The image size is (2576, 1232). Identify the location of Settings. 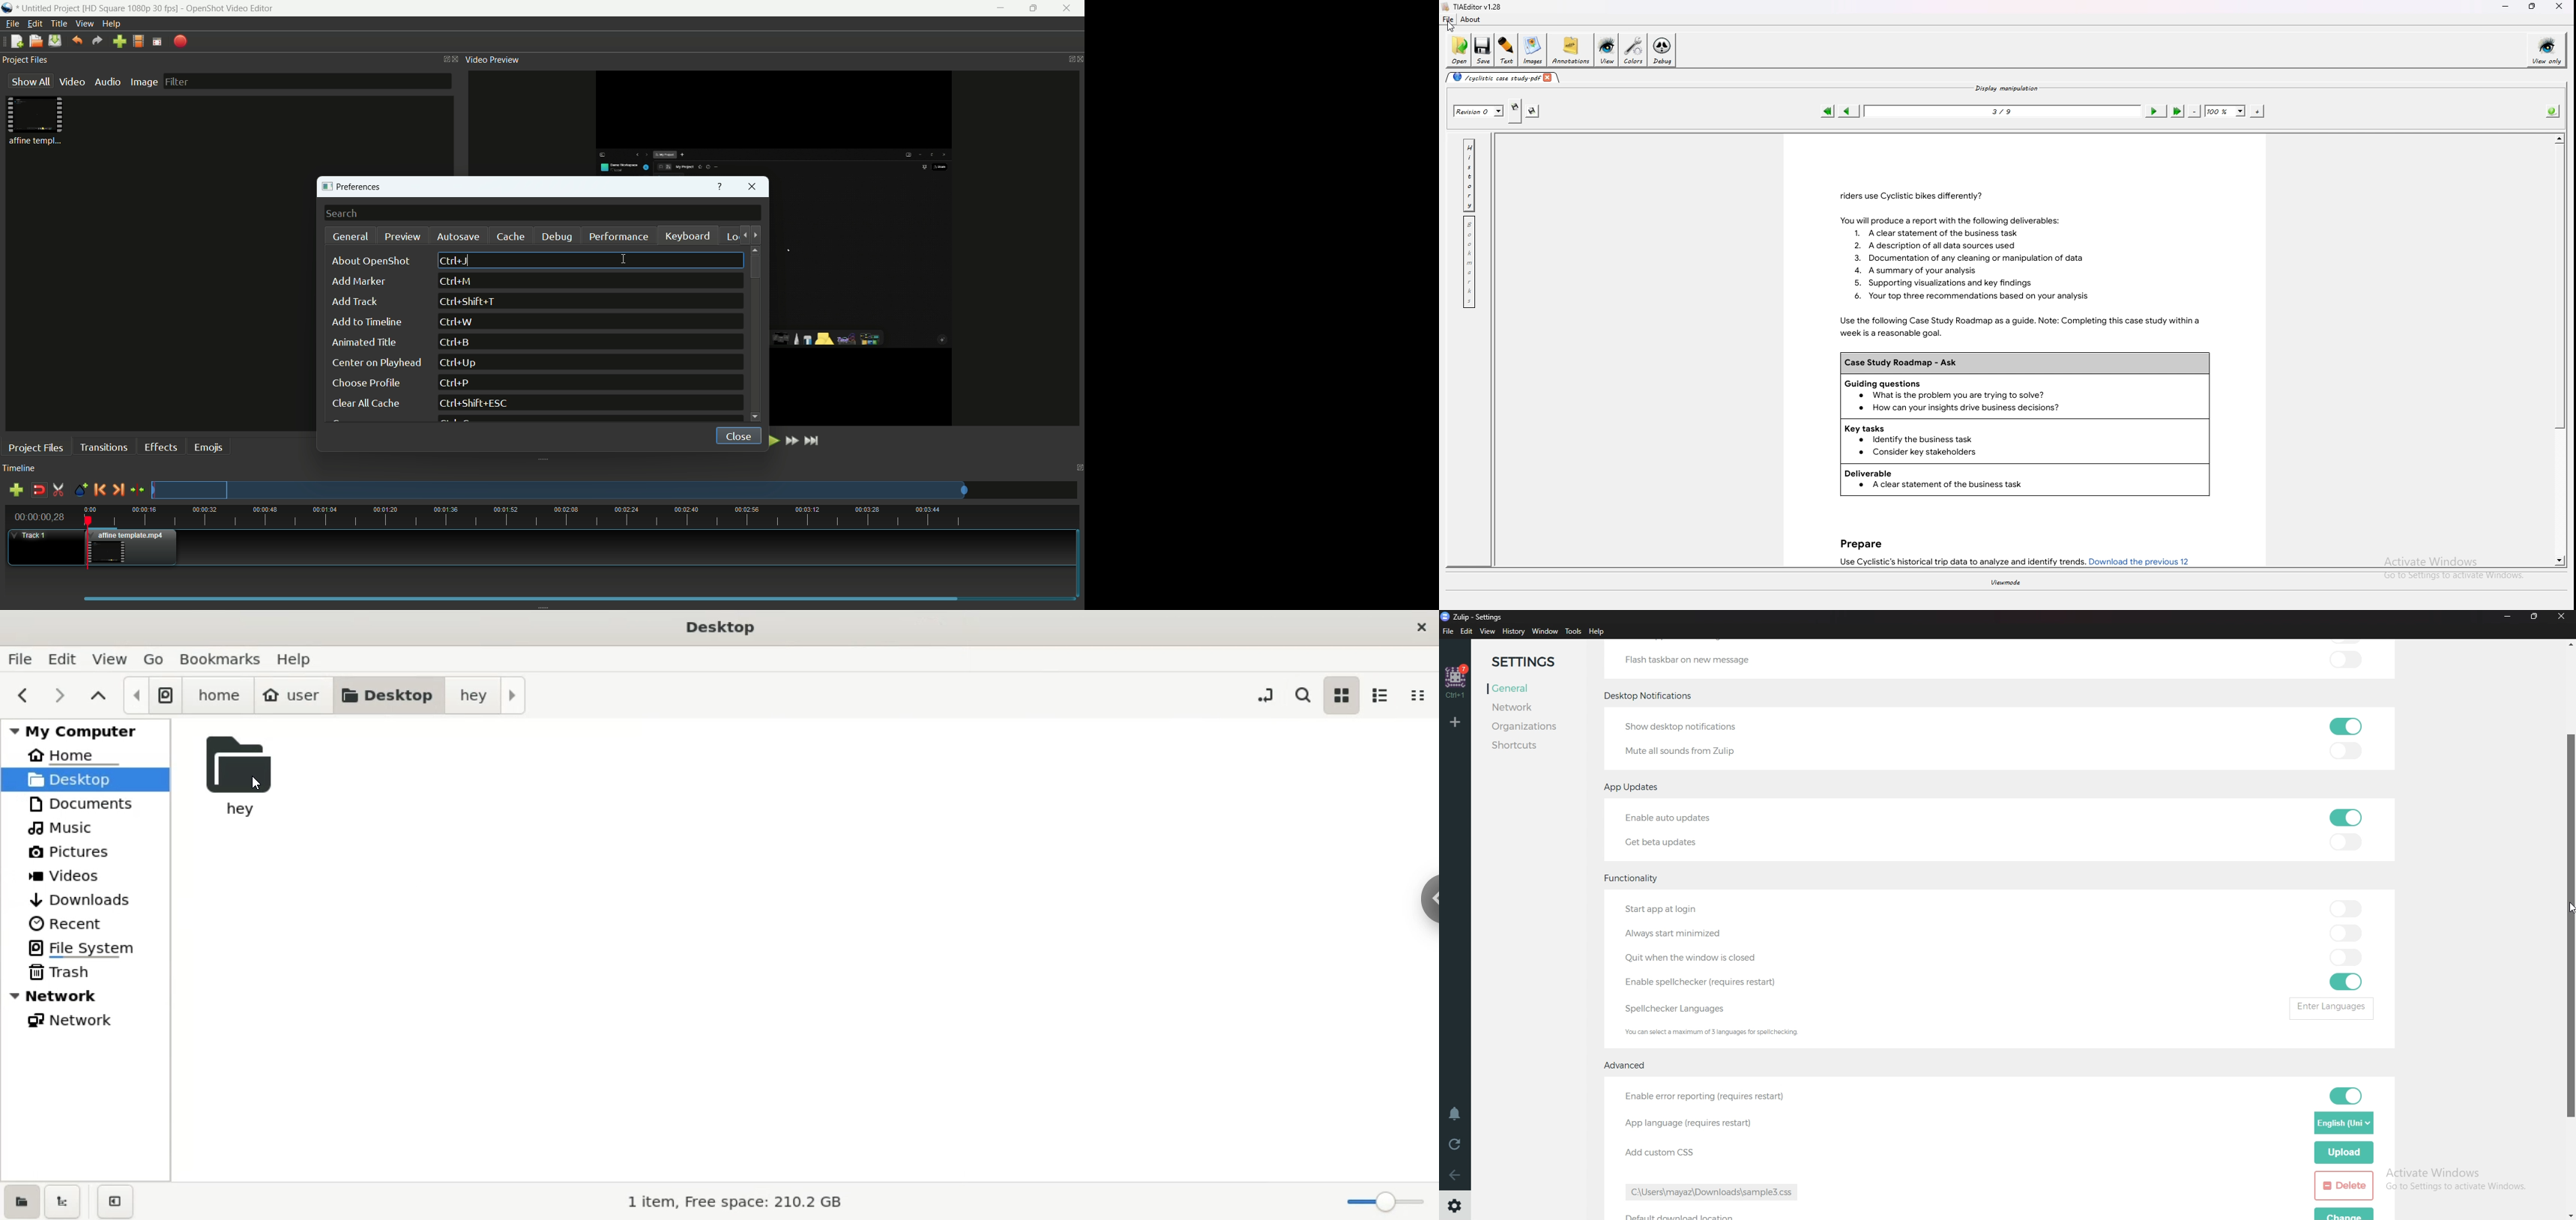
(1457, 1204).